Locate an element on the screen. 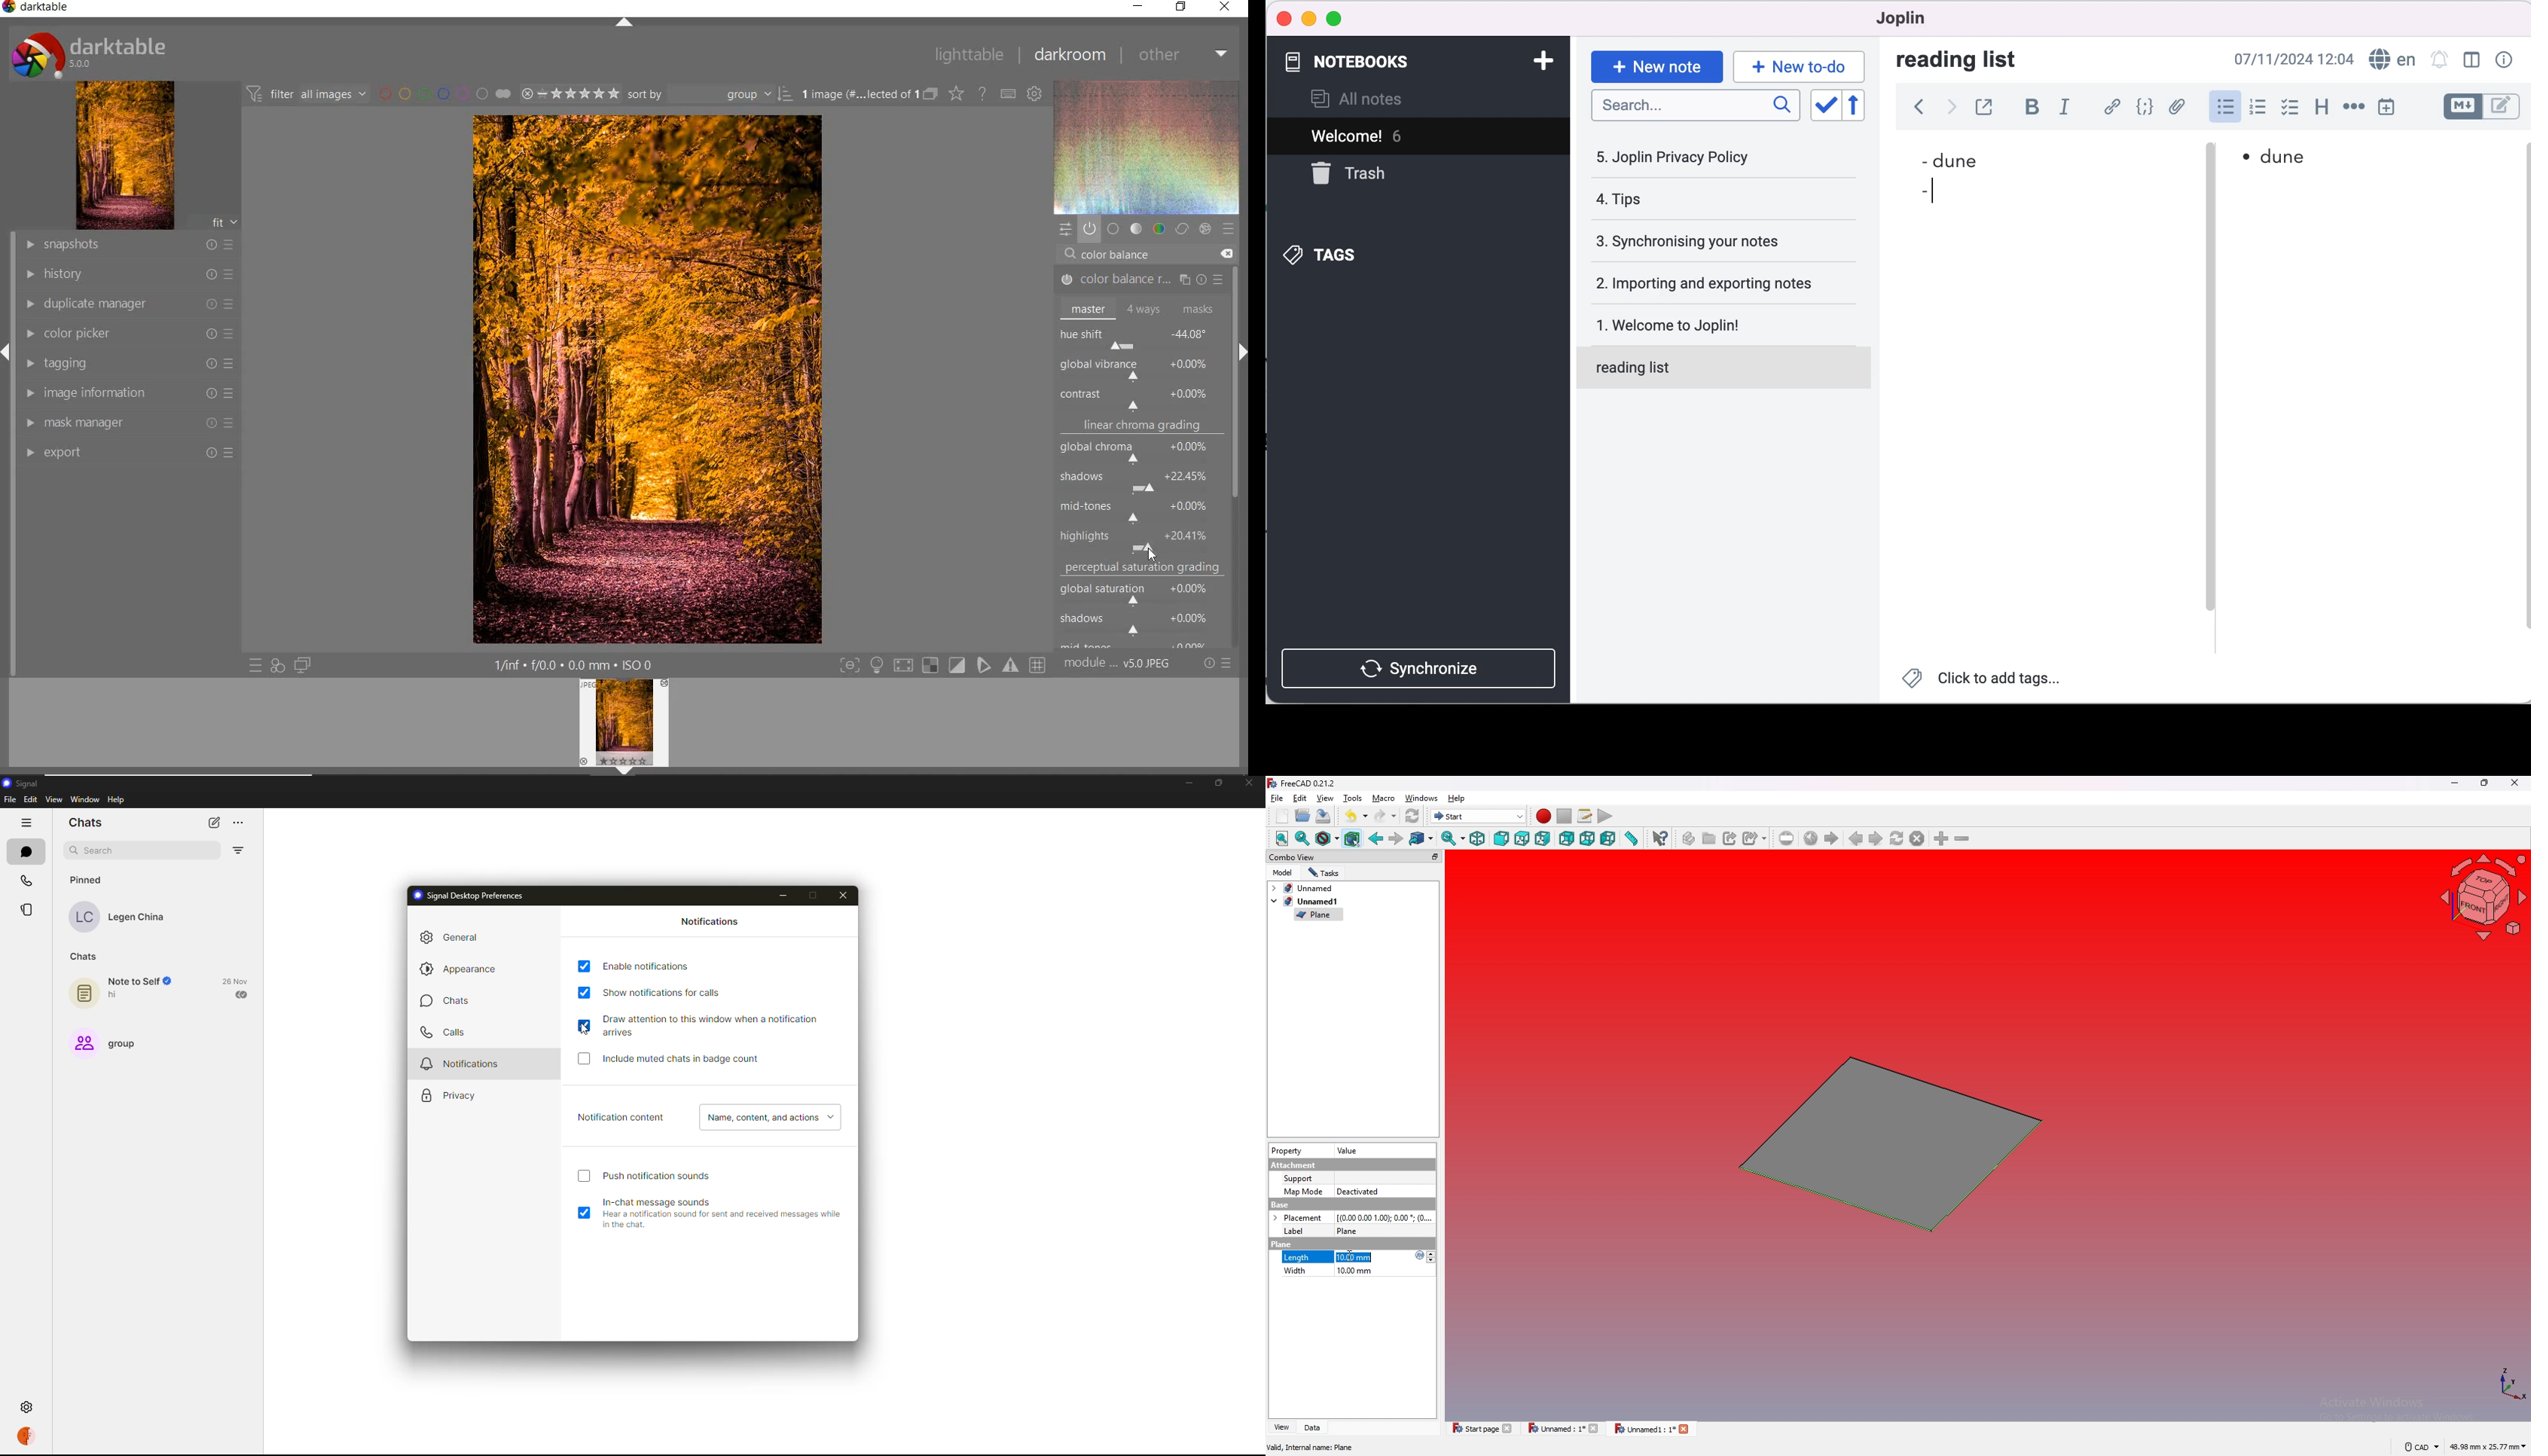  importing and exporting notes is located at coordinates (1724, 284).